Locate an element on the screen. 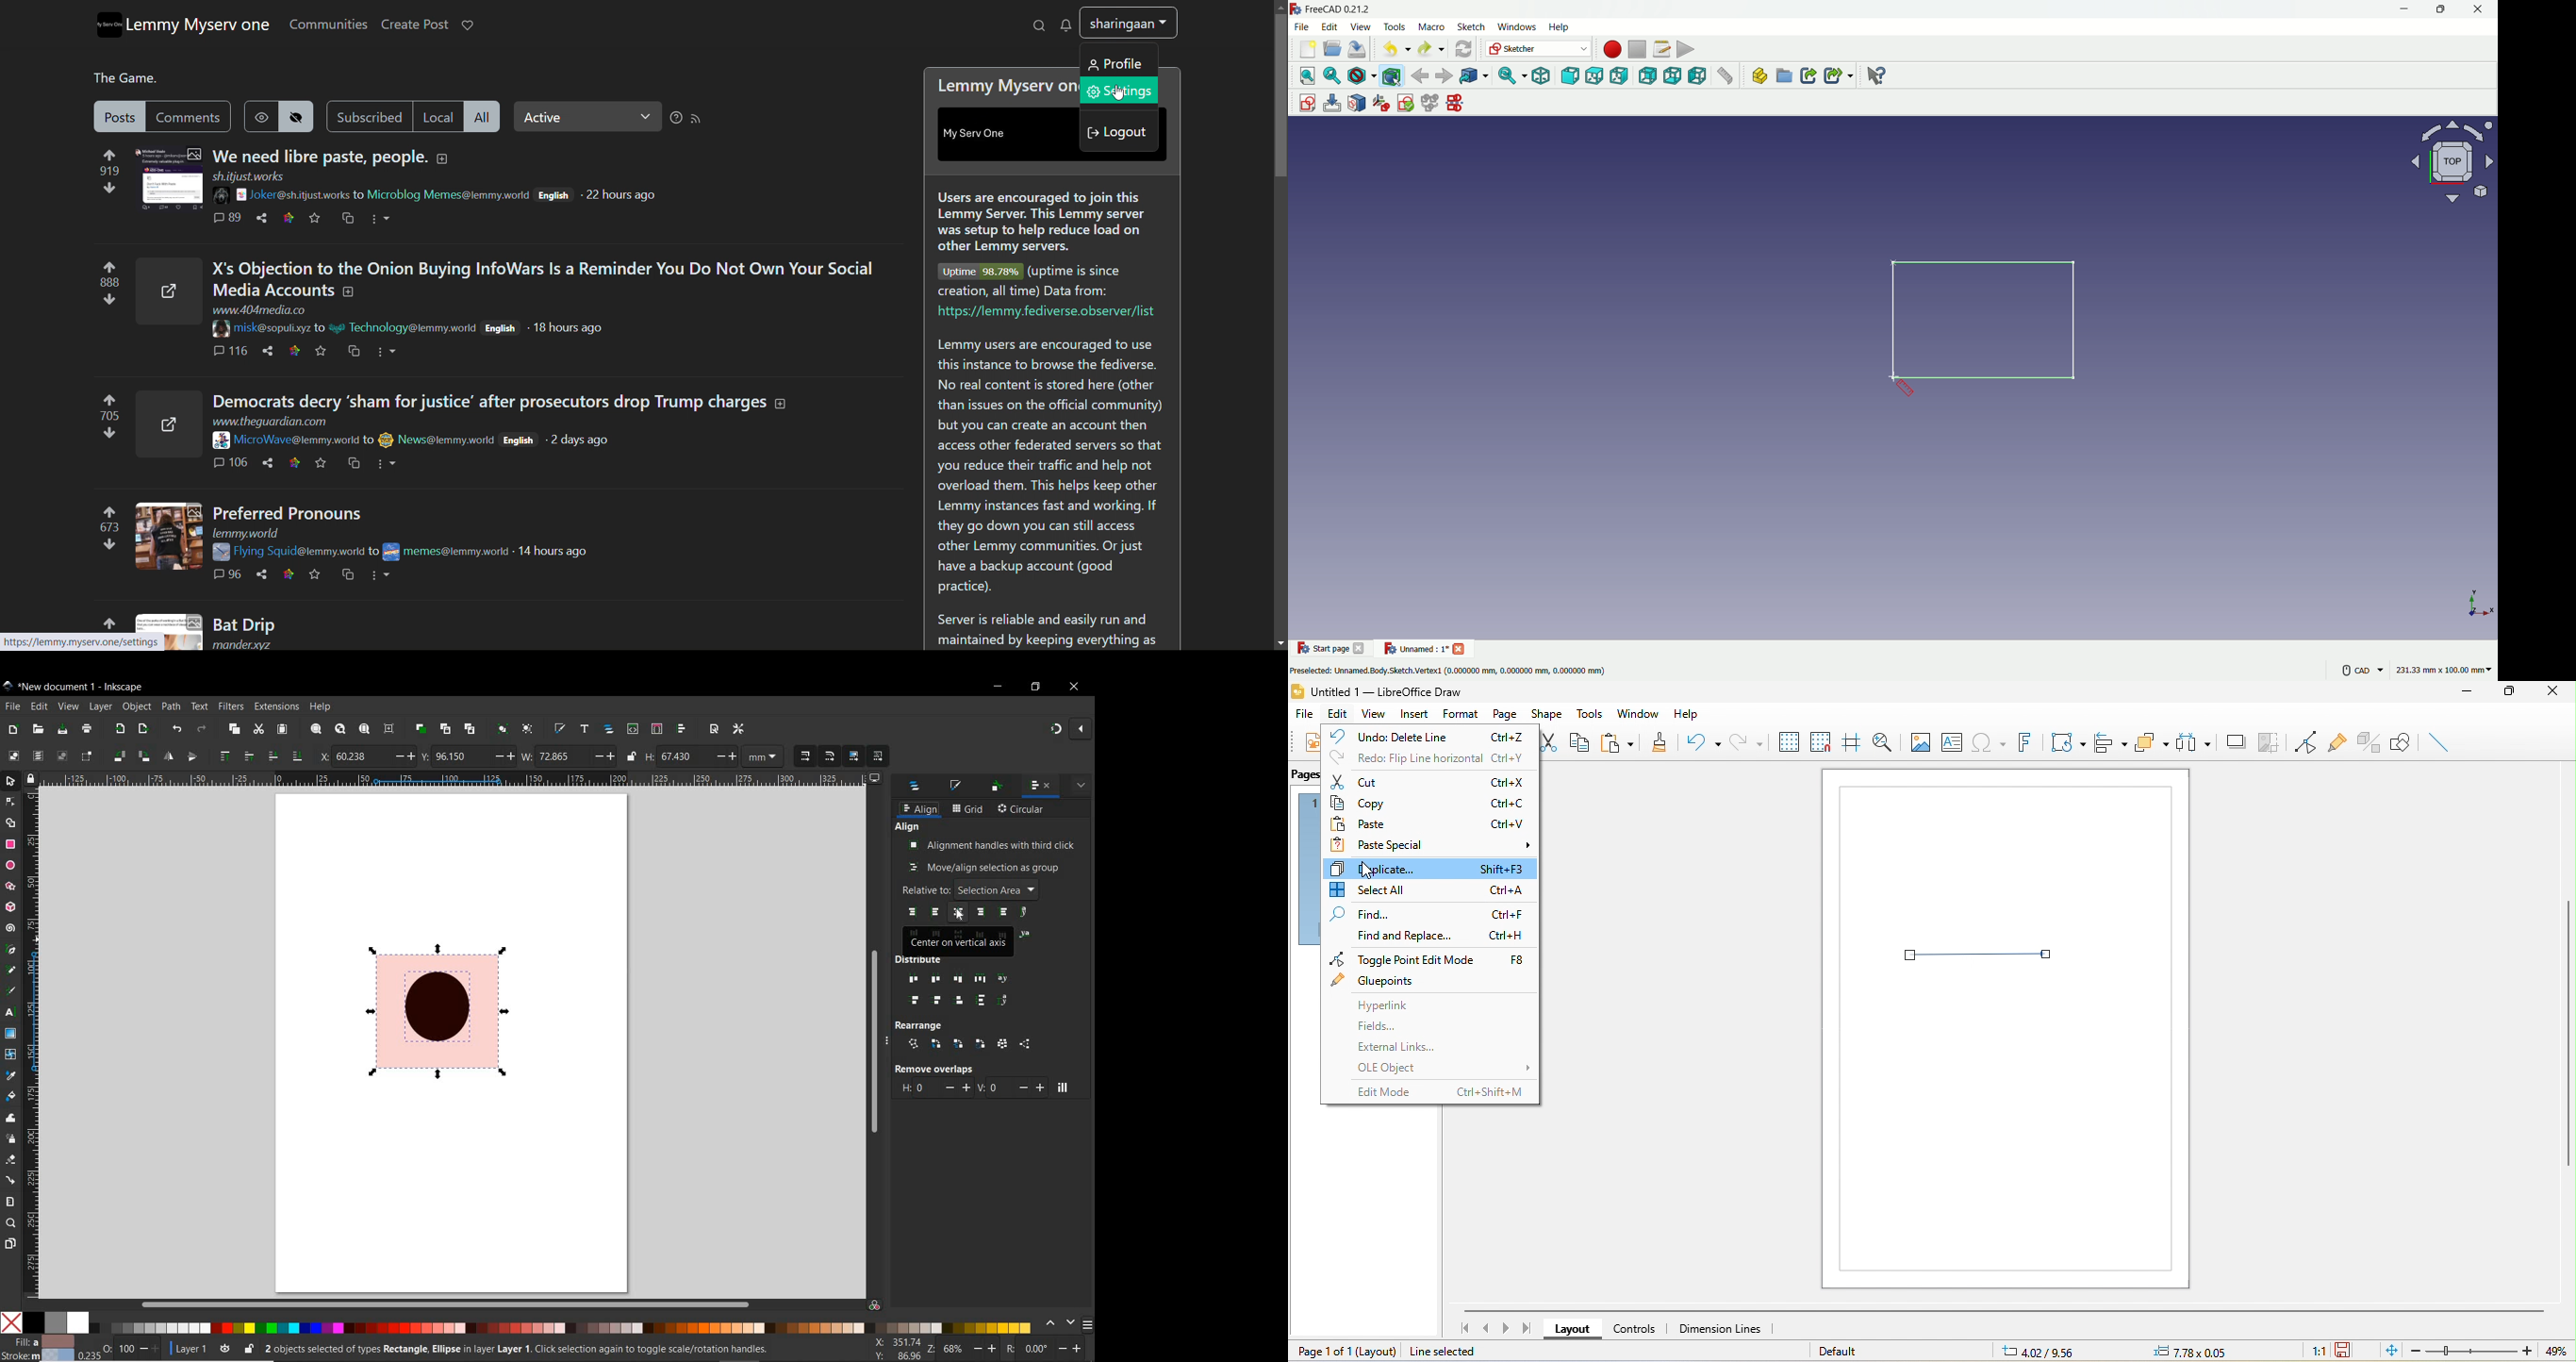 The image size is (2576, 1372). measure is located at coordinates (1727, 78).